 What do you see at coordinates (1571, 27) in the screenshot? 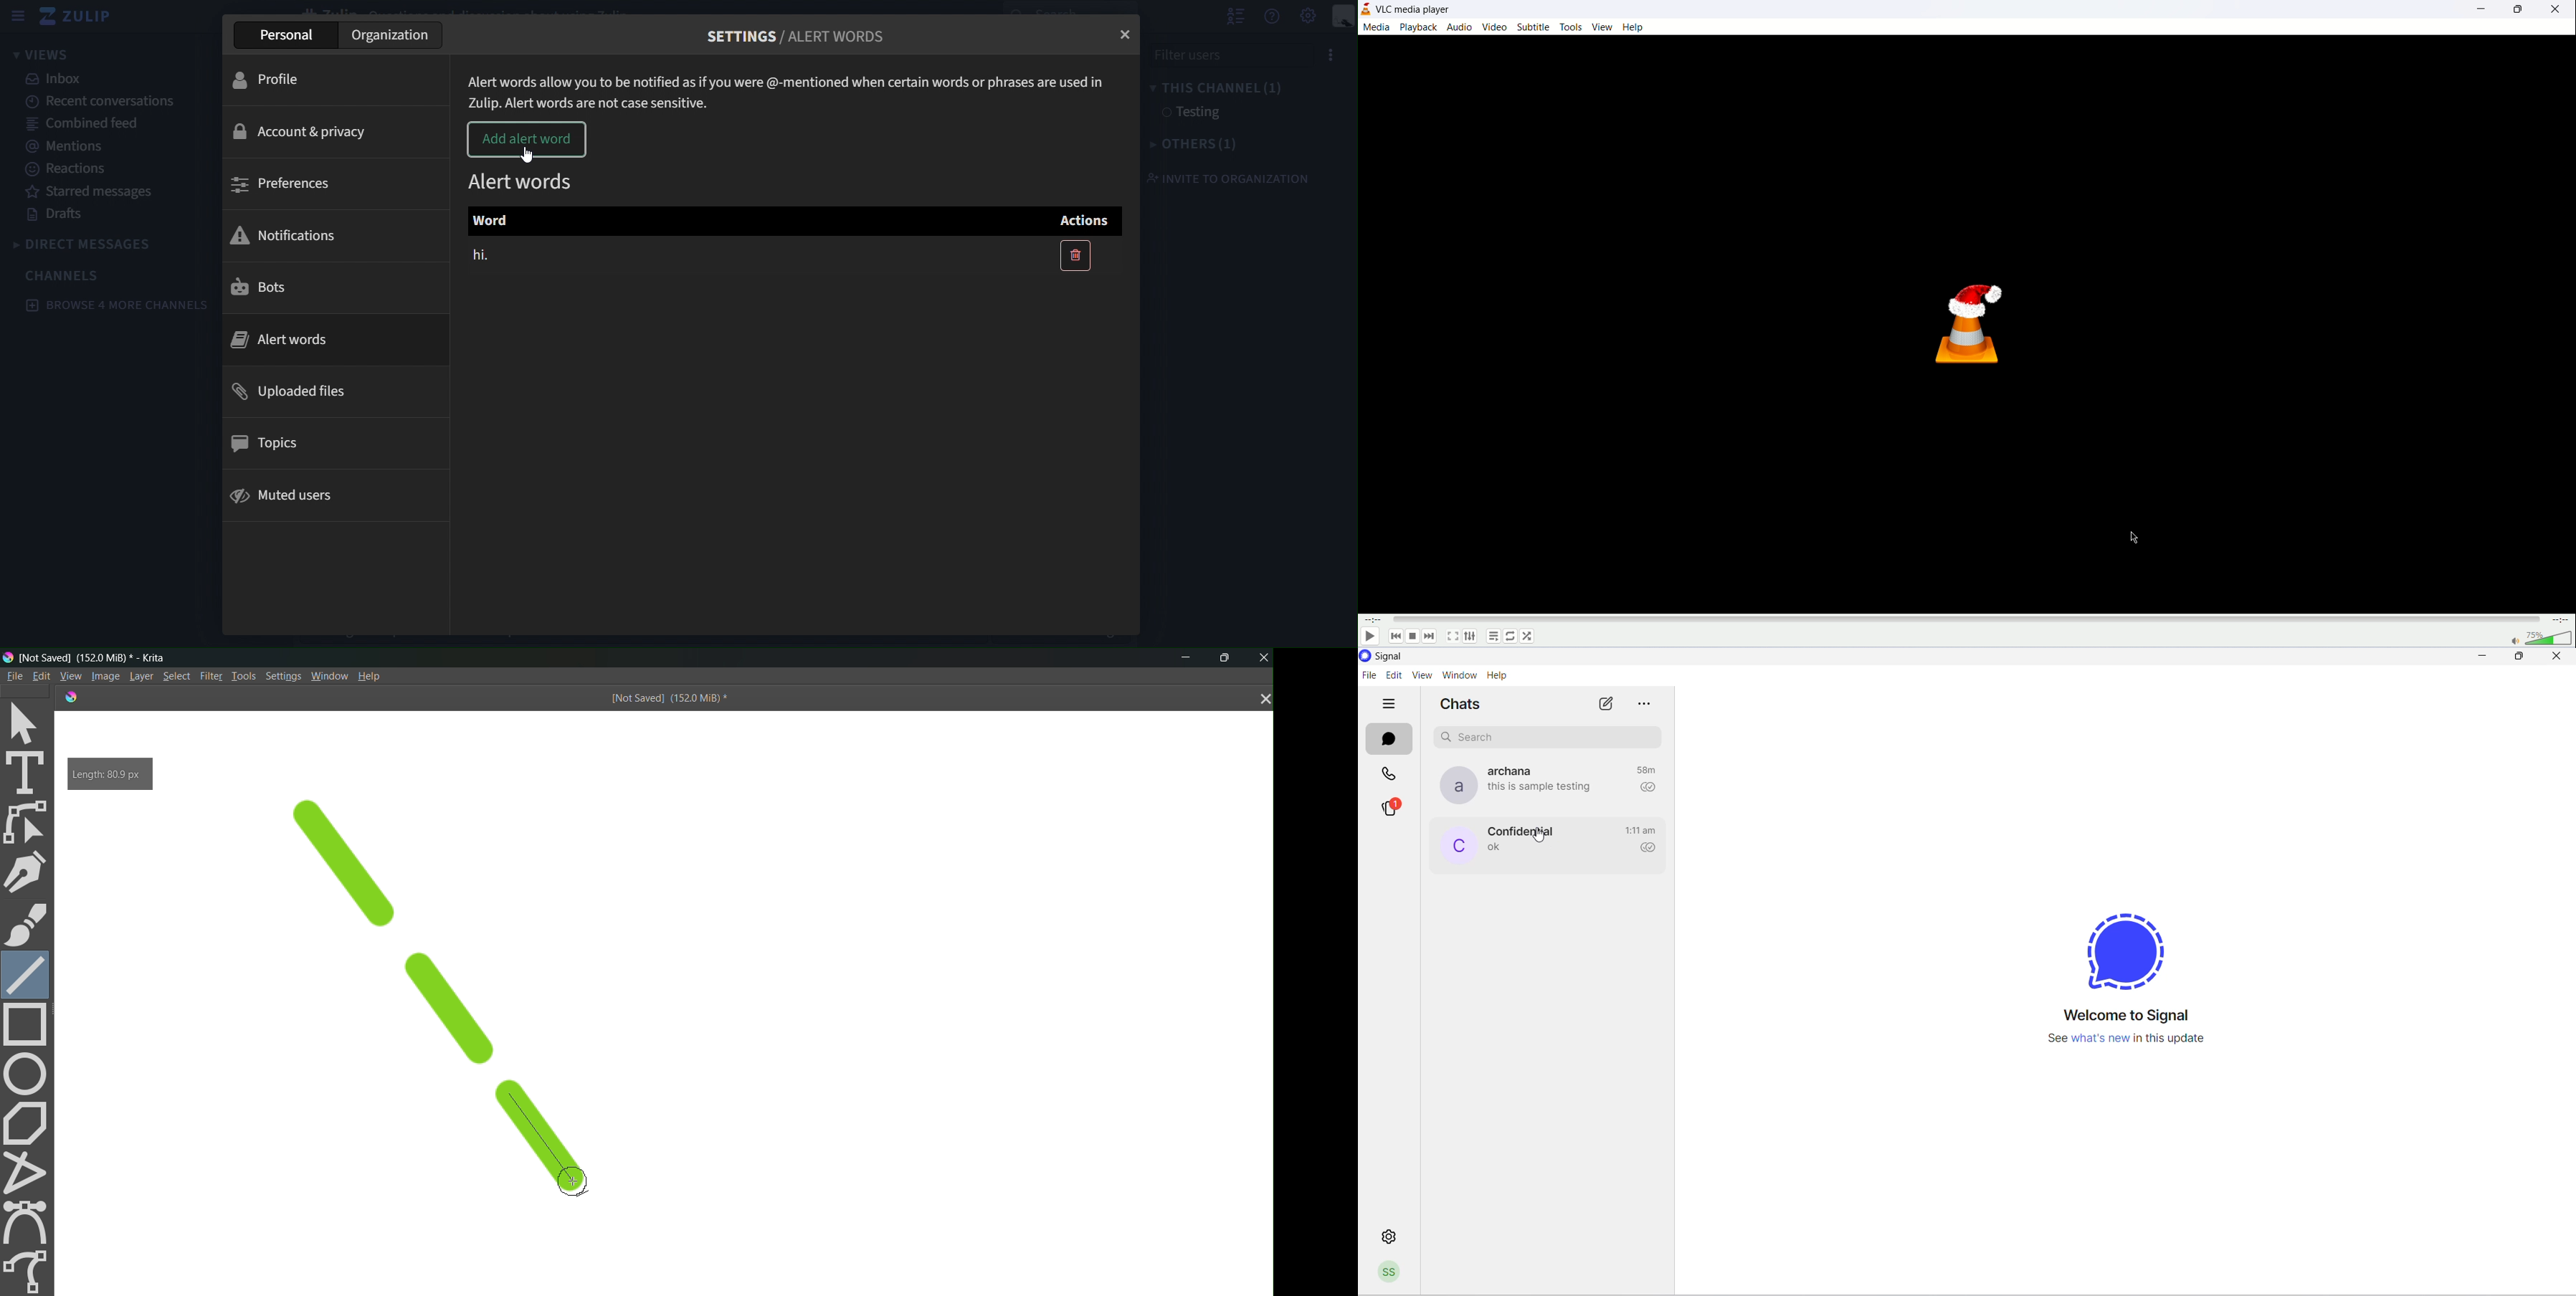
I see `tools` at bounding box center [1571, 27].